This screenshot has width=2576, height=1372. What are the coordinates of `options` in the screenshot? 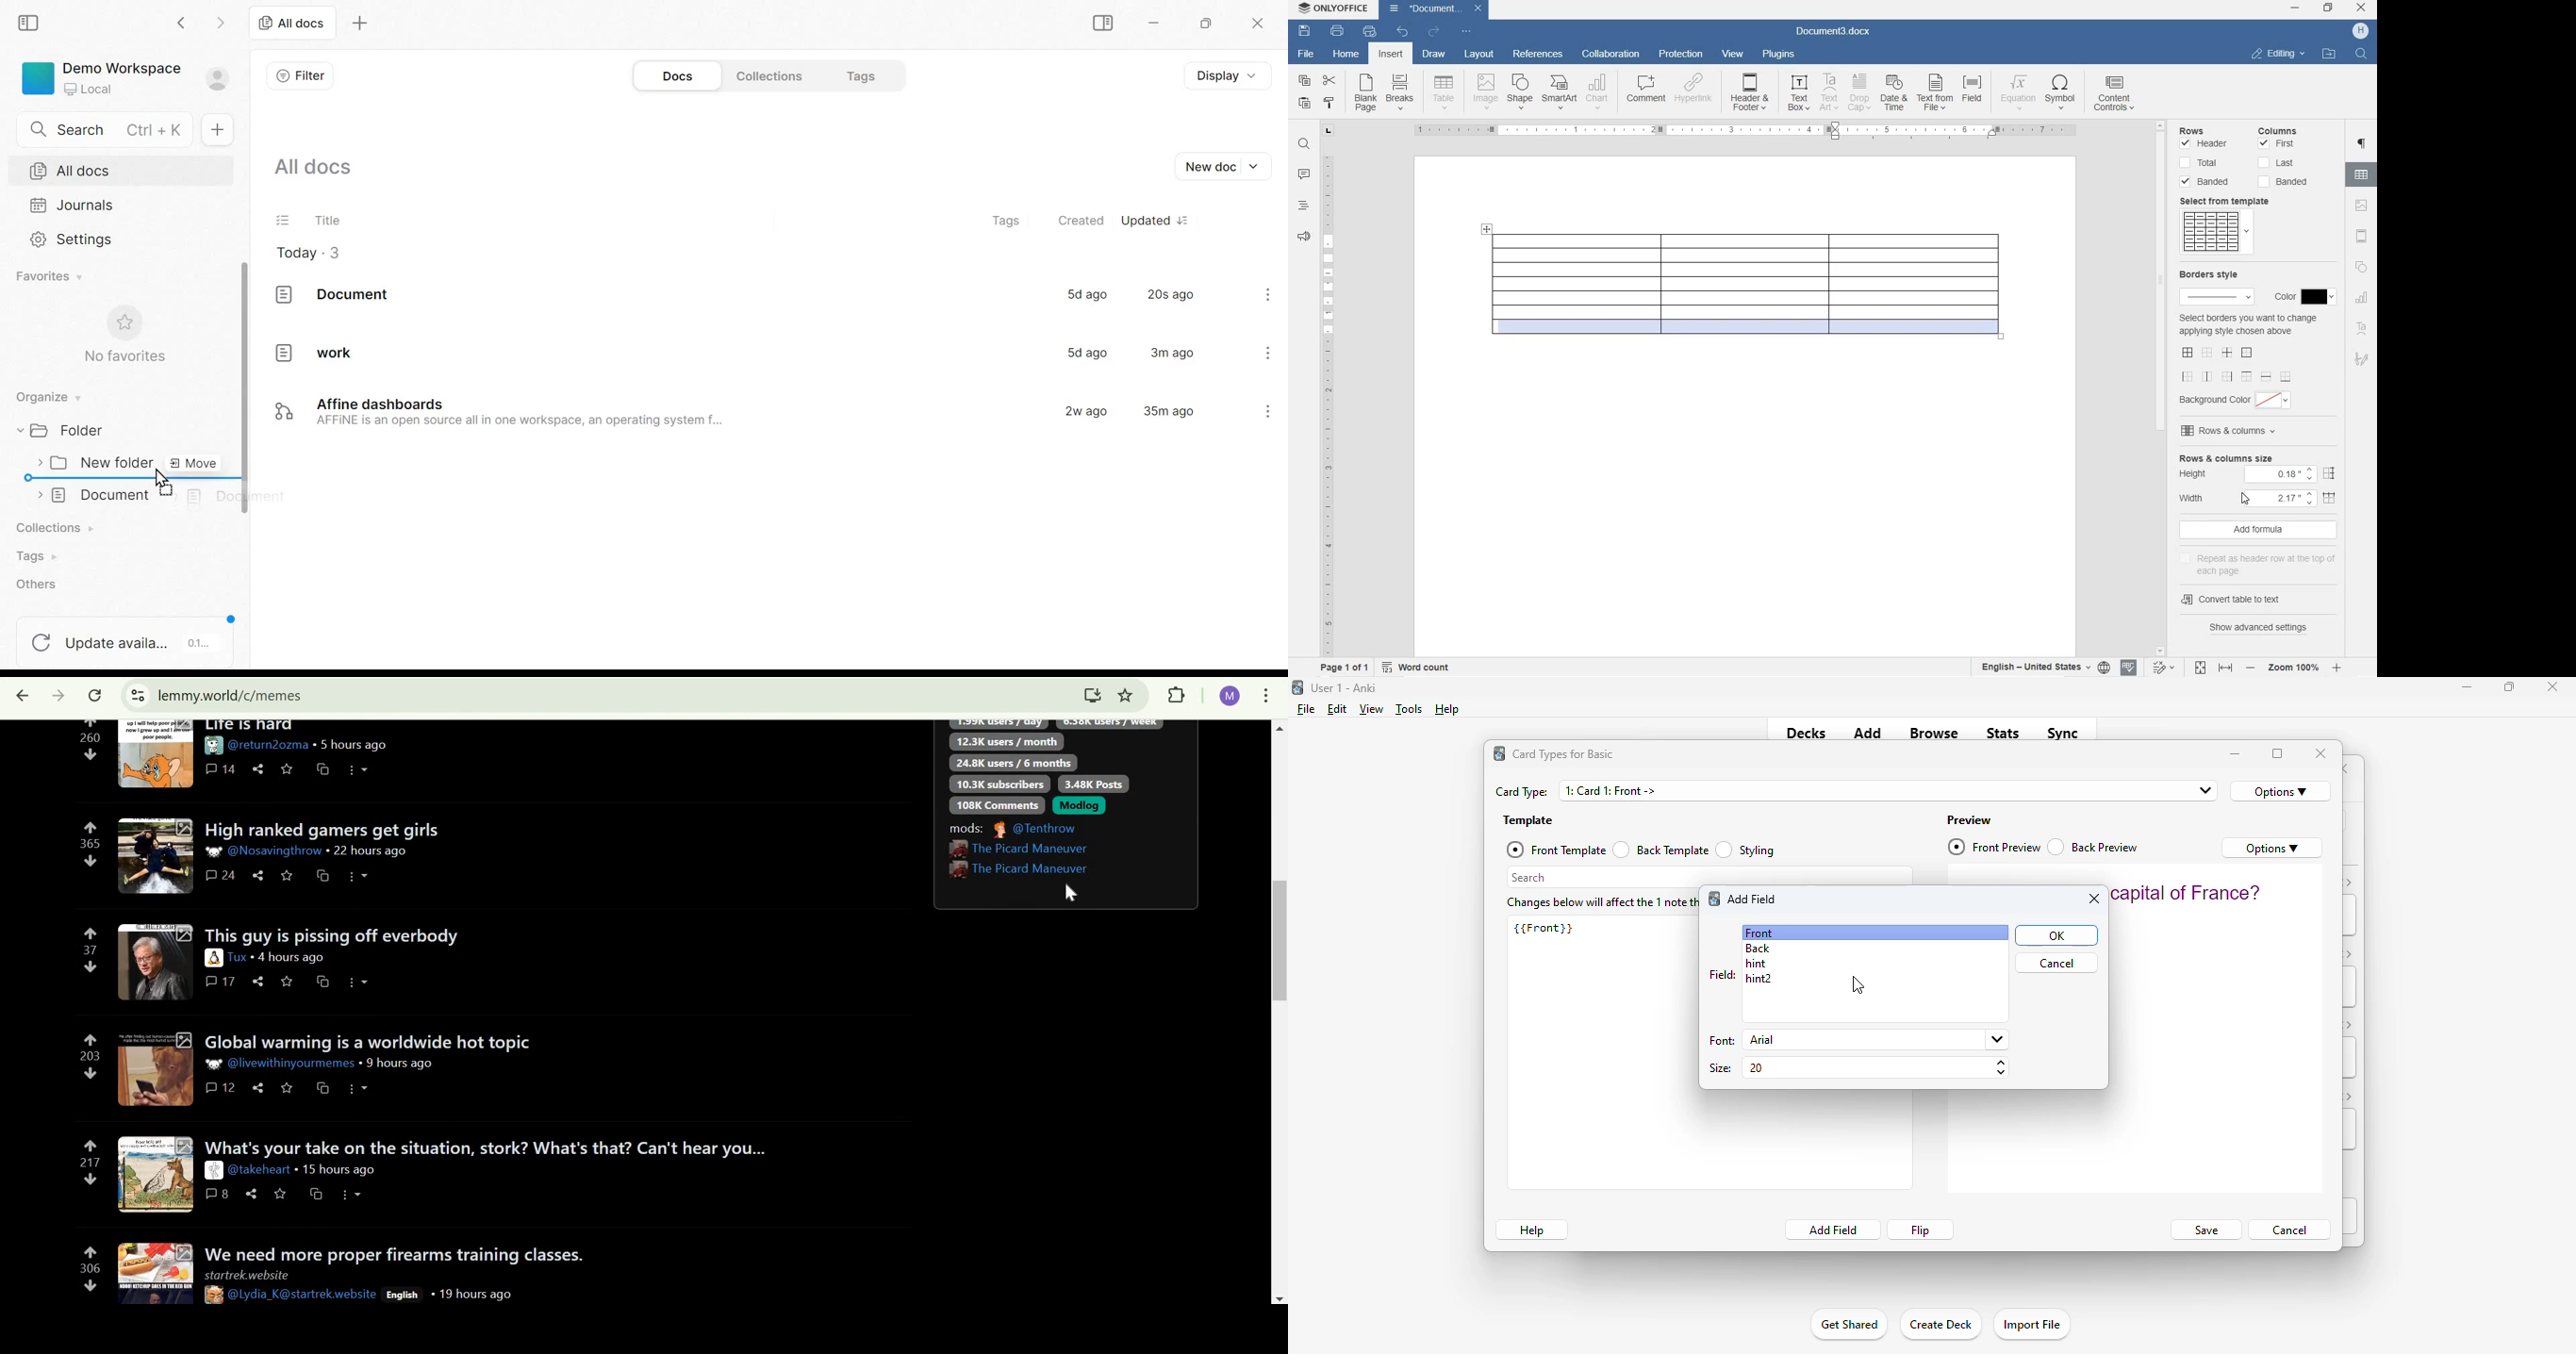 It's located at (2281, 791).